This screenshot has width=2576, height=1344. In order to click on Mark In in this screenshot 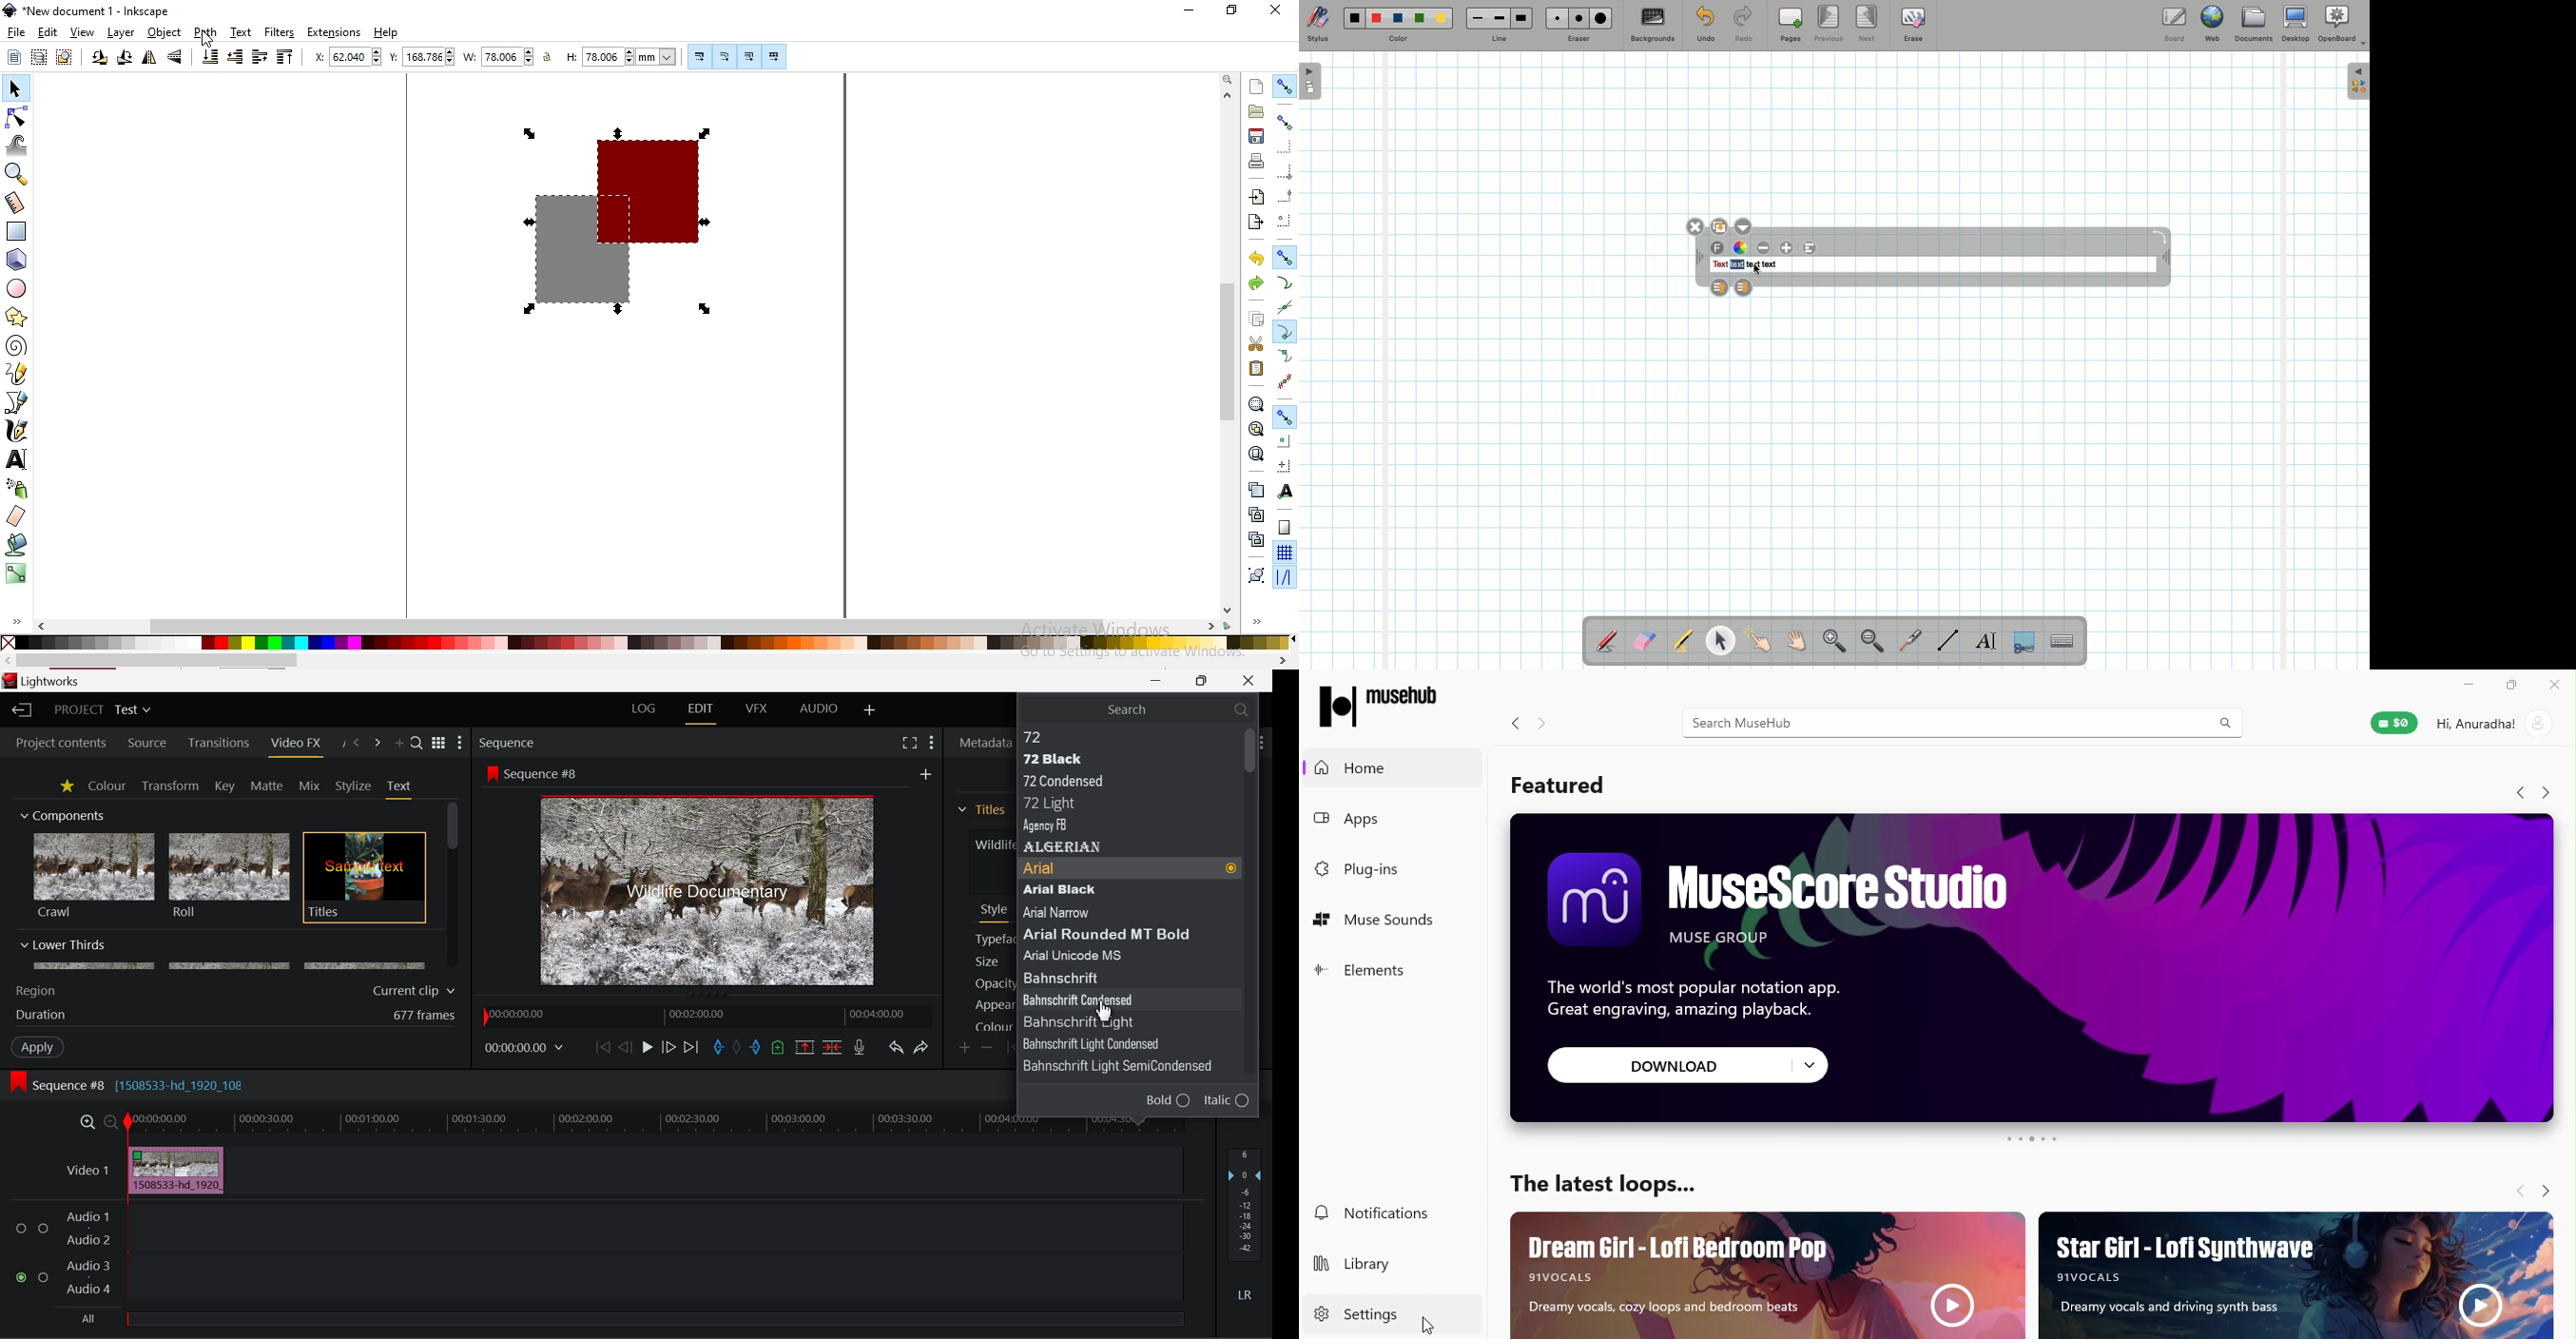, I will do `click(718, 1049)`.